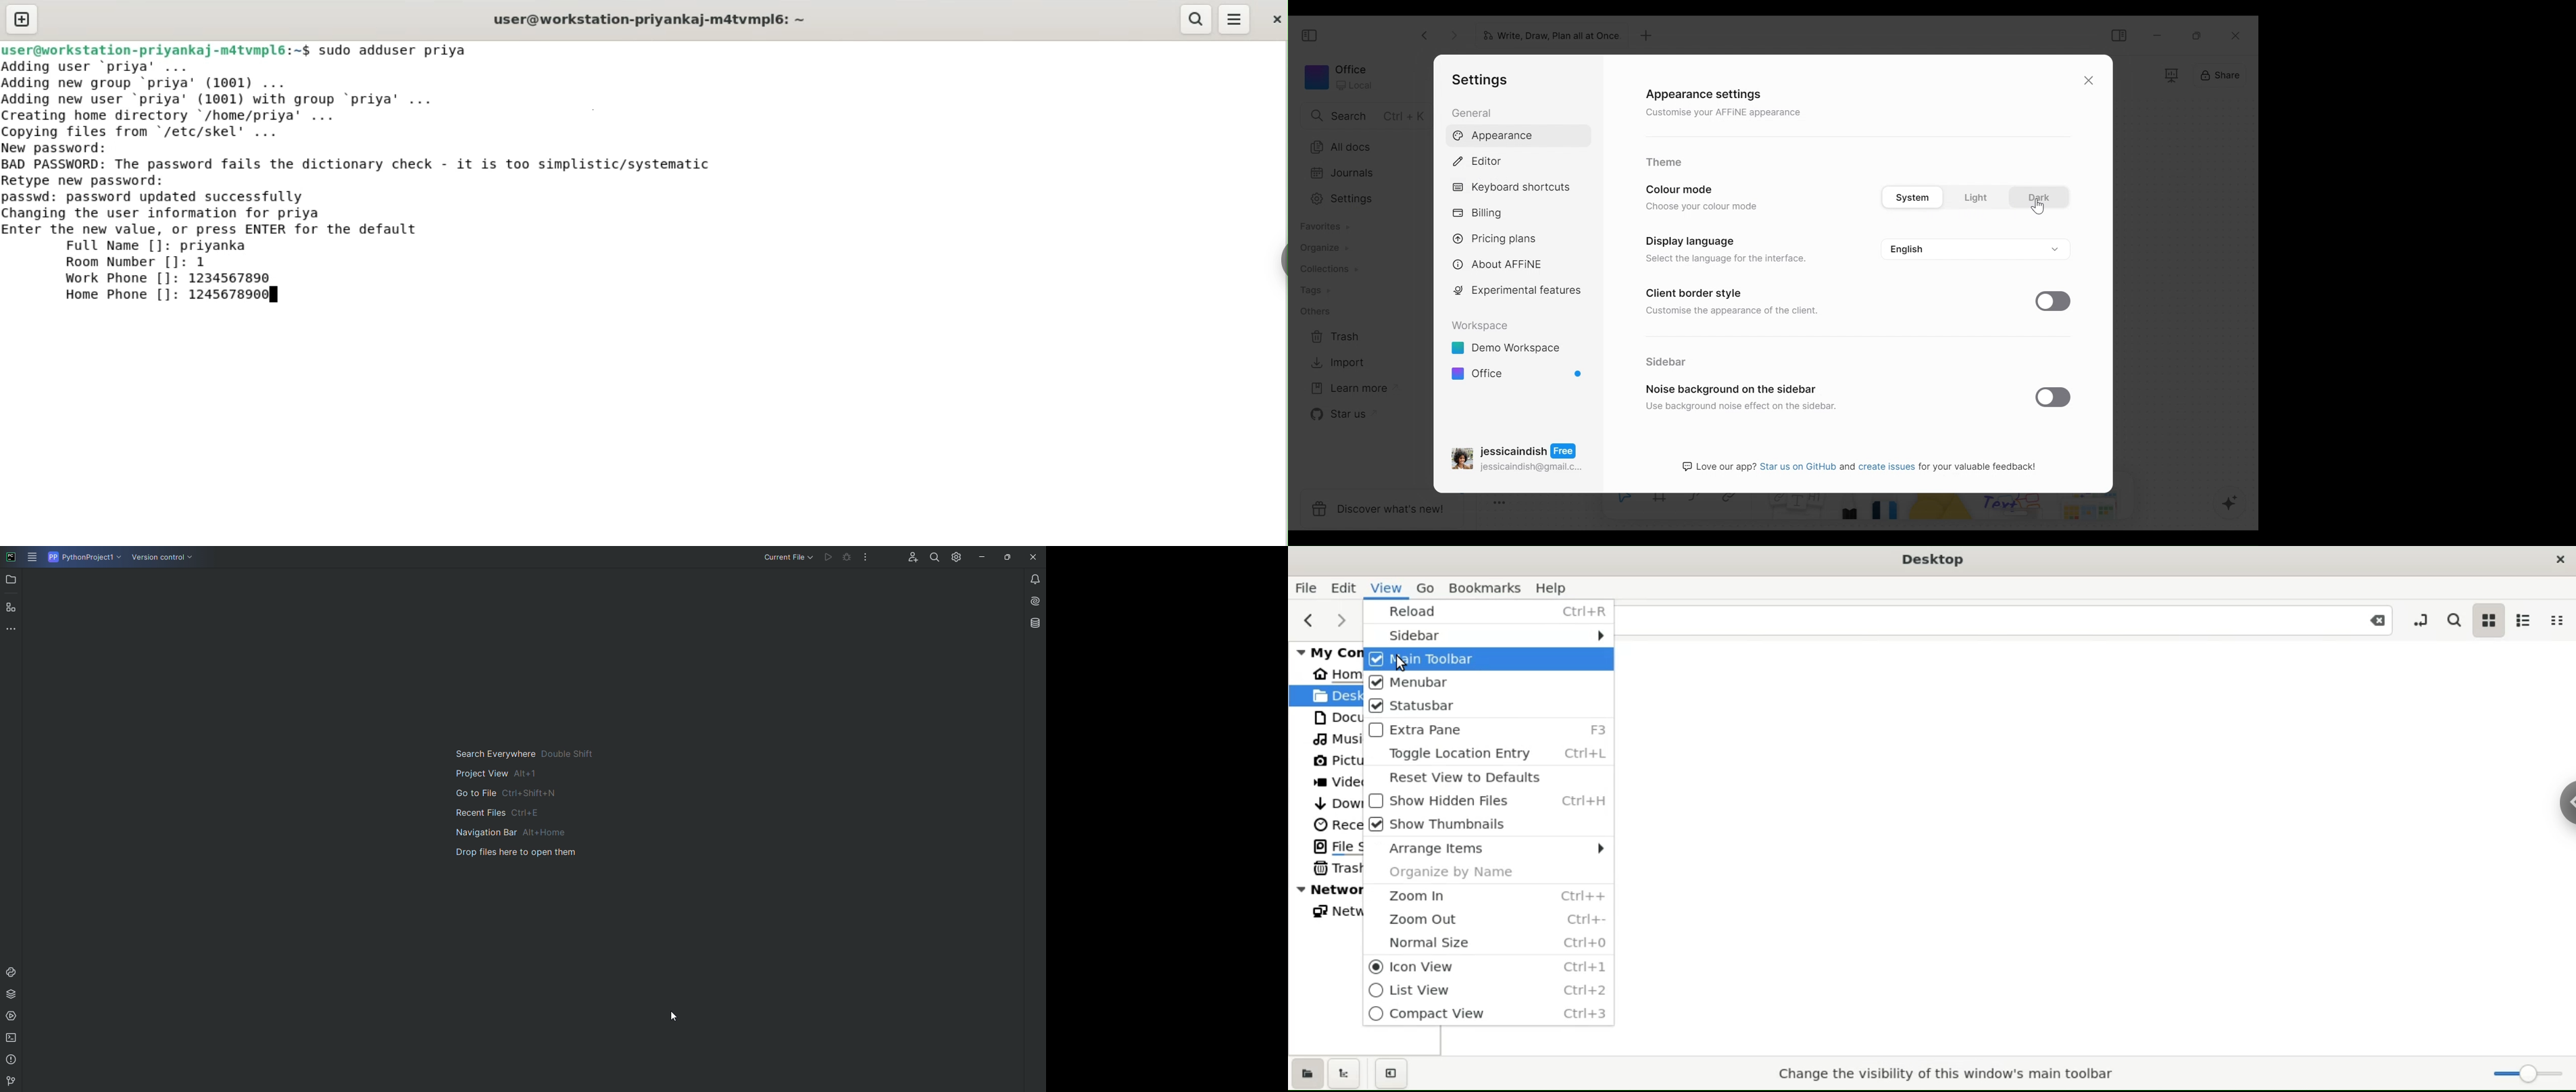 This screenshot has height=1092, width=2576. I want to click on More Tools, so click(14, 628).